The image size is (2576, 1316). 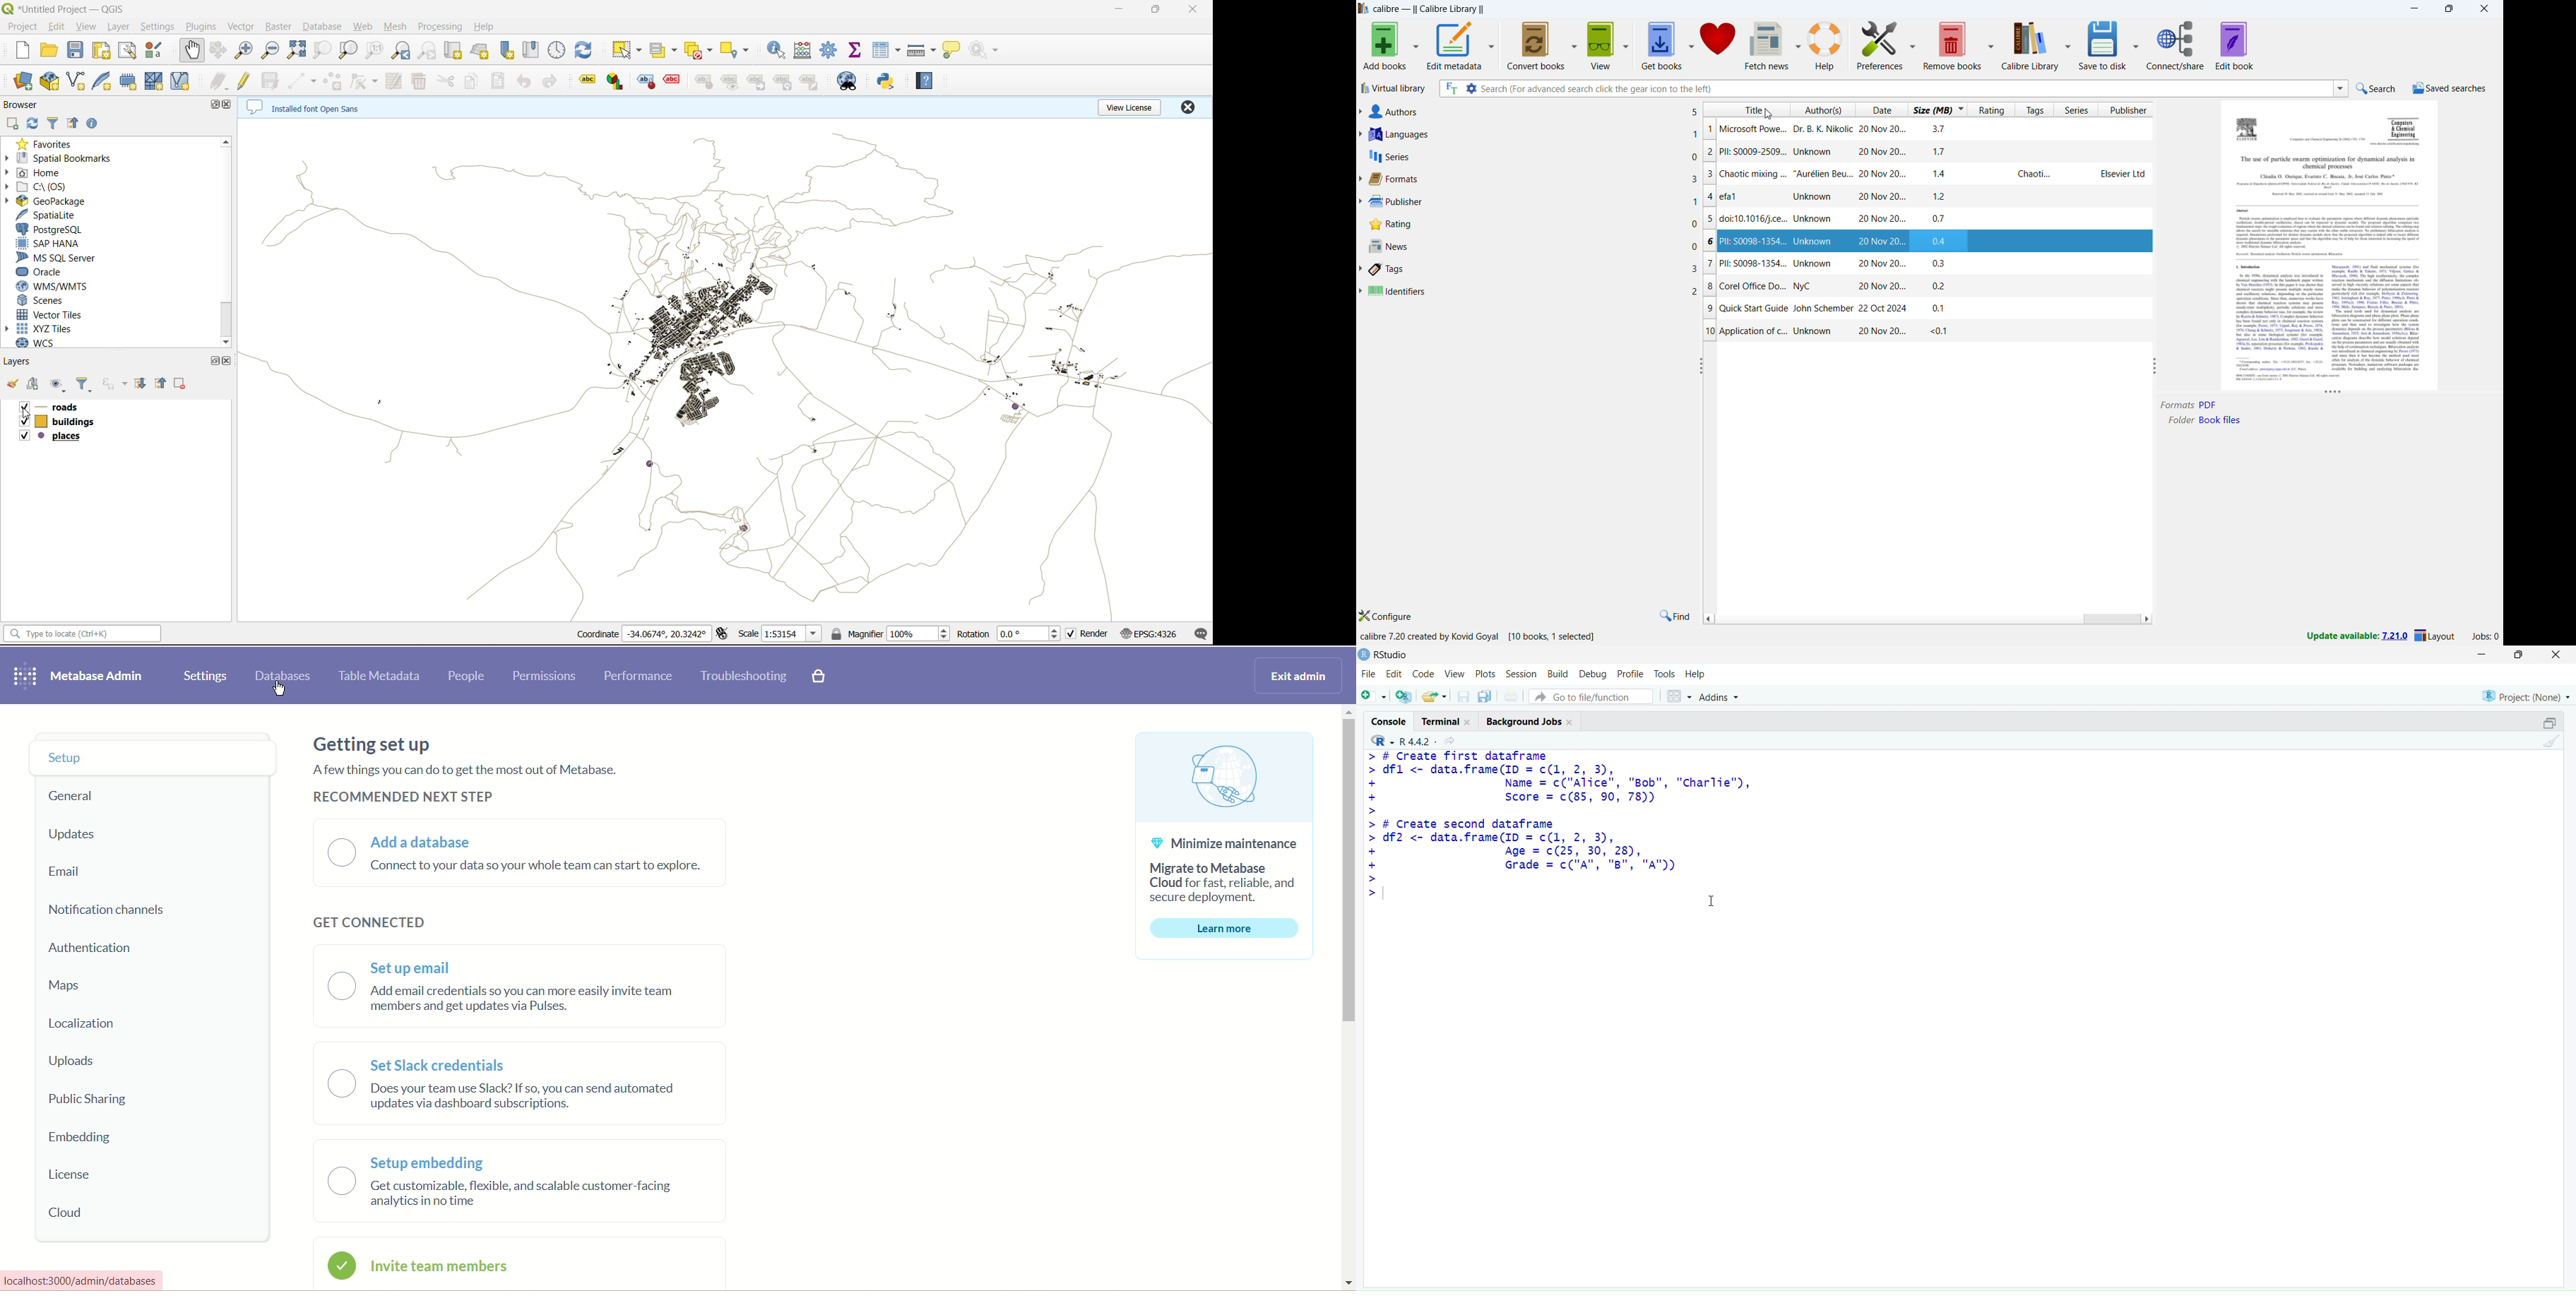 What do you see at coordinates (1591, 696) in the screenshot?
I see `Go to file/function` at bounding box center [1591, 696].